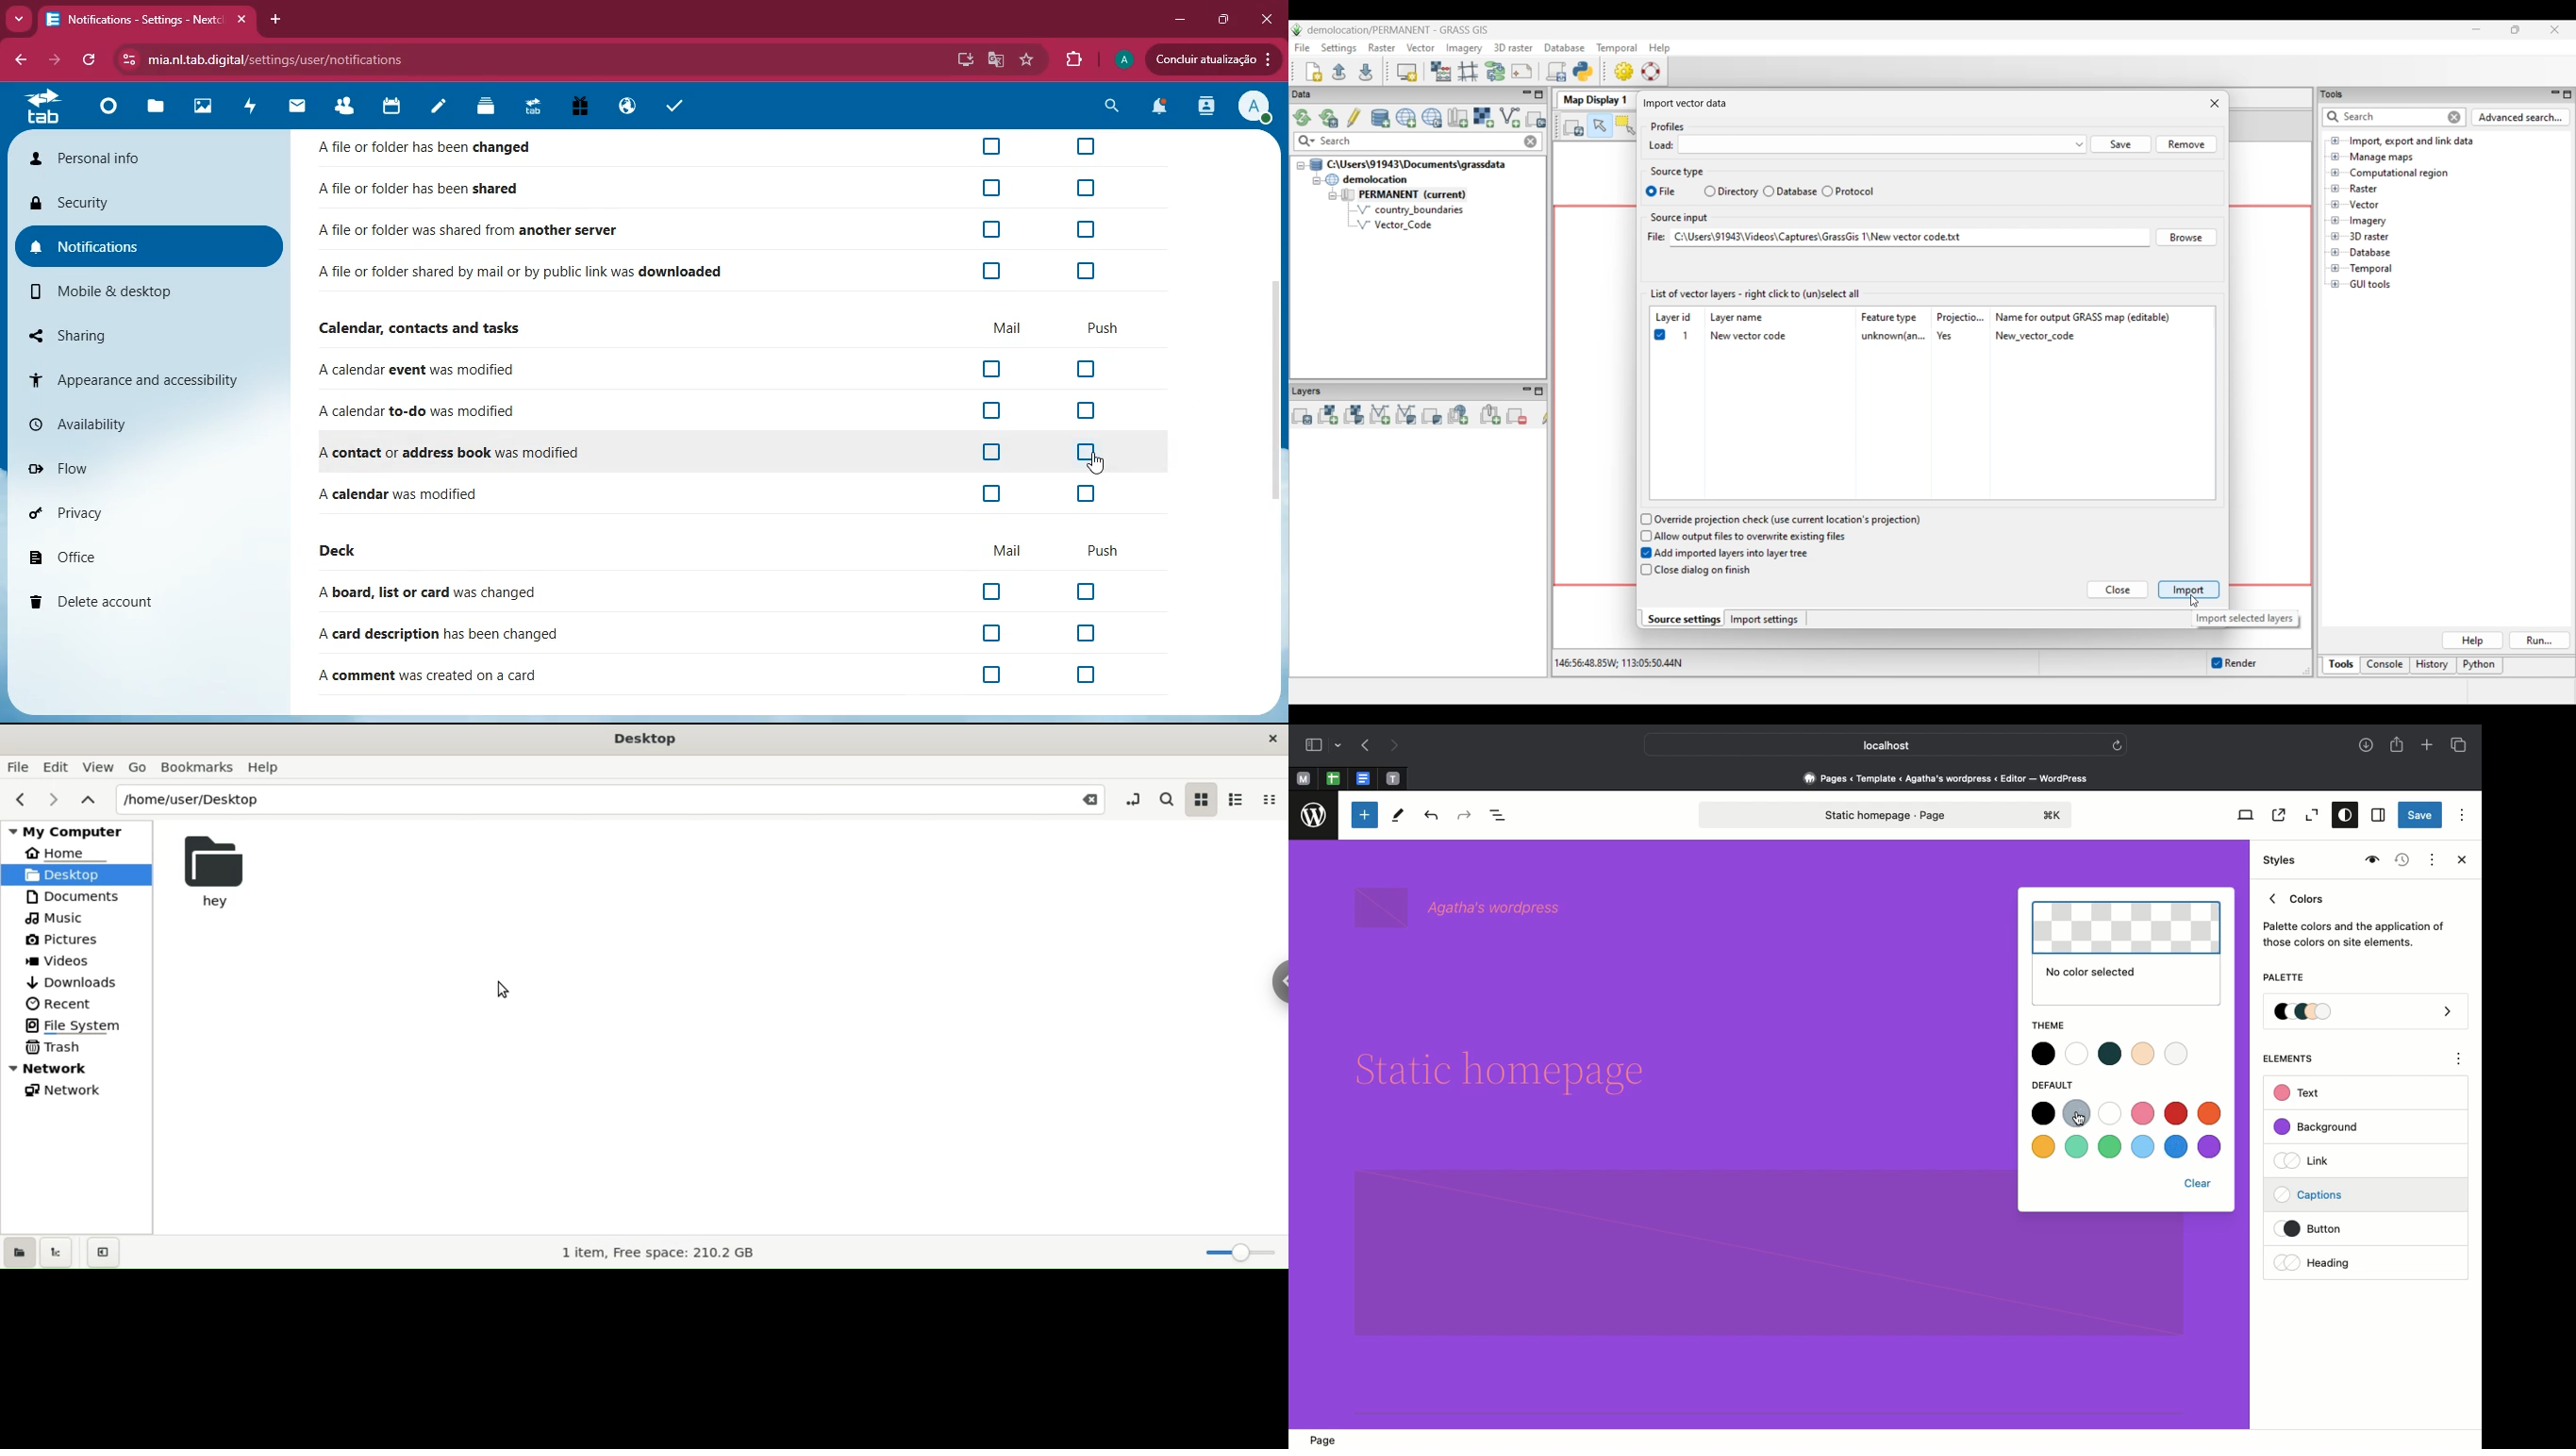 The height and width of the screenshot is (1456, 2576). What do you see at coordinates (2300, 1093) in the screenshot?
I see `Text` at bounding box center [2300, 1093].